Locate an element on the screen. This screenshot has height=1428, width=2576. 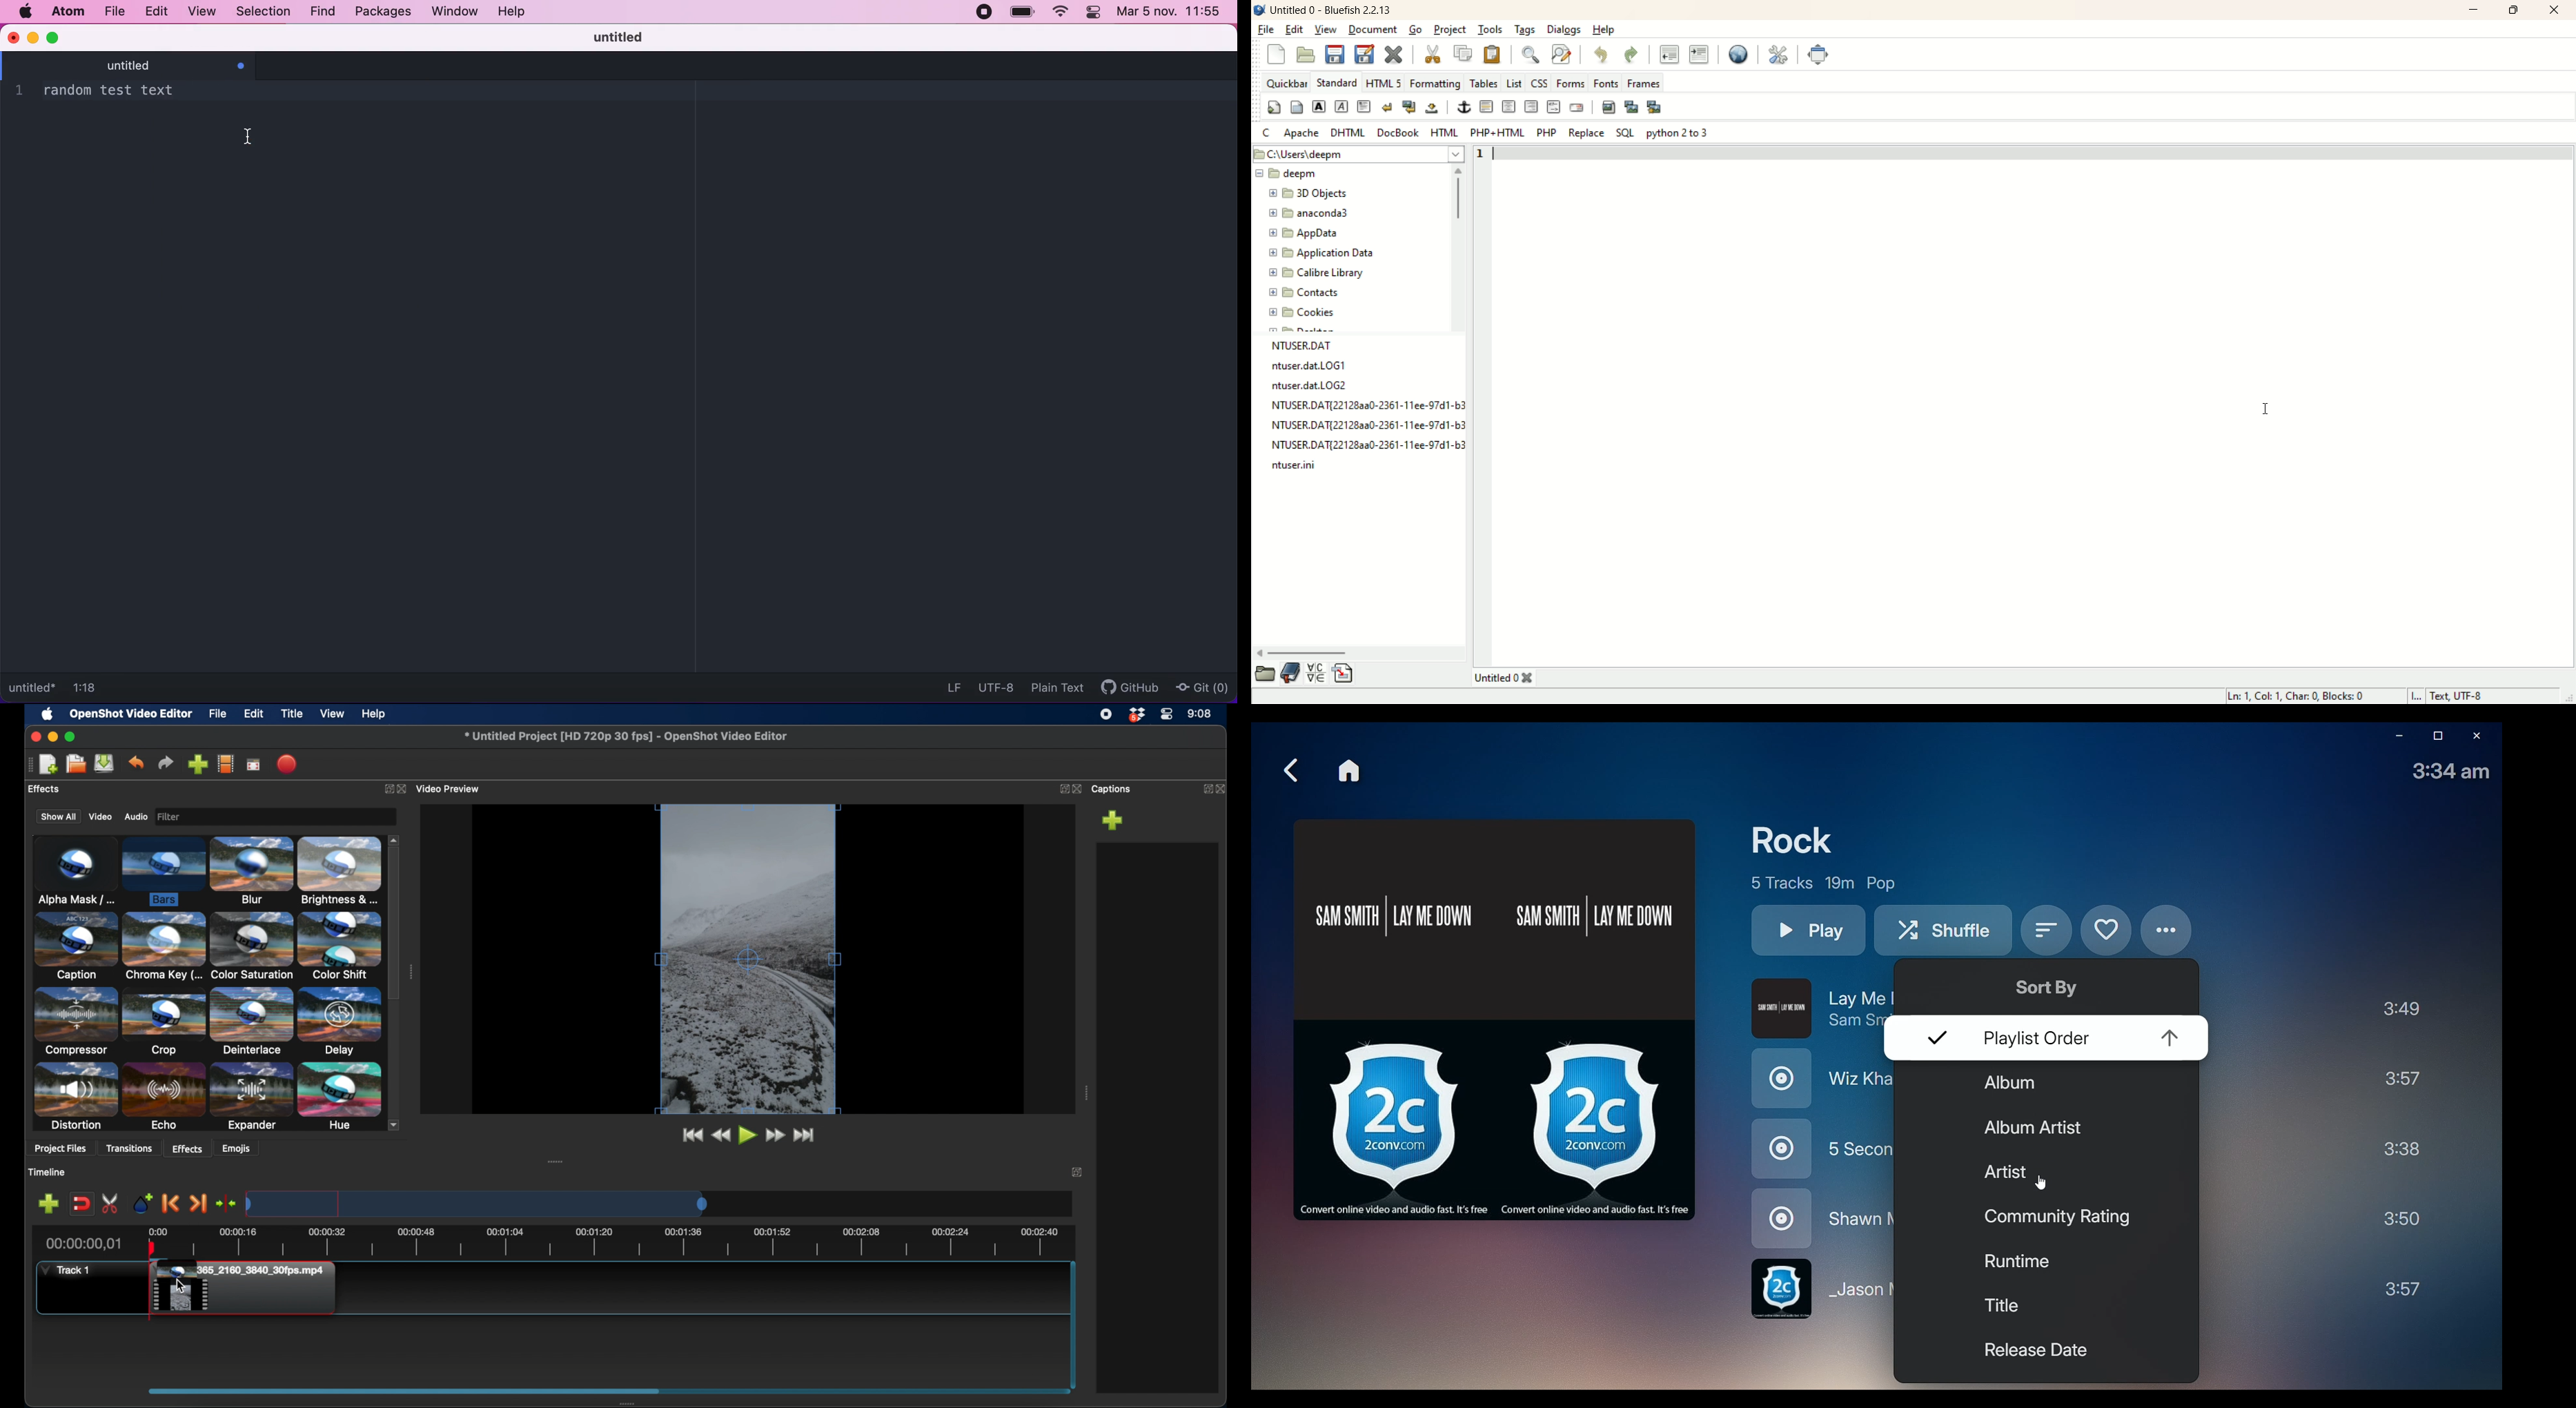
minimize is located at coordinates (2475, 9).